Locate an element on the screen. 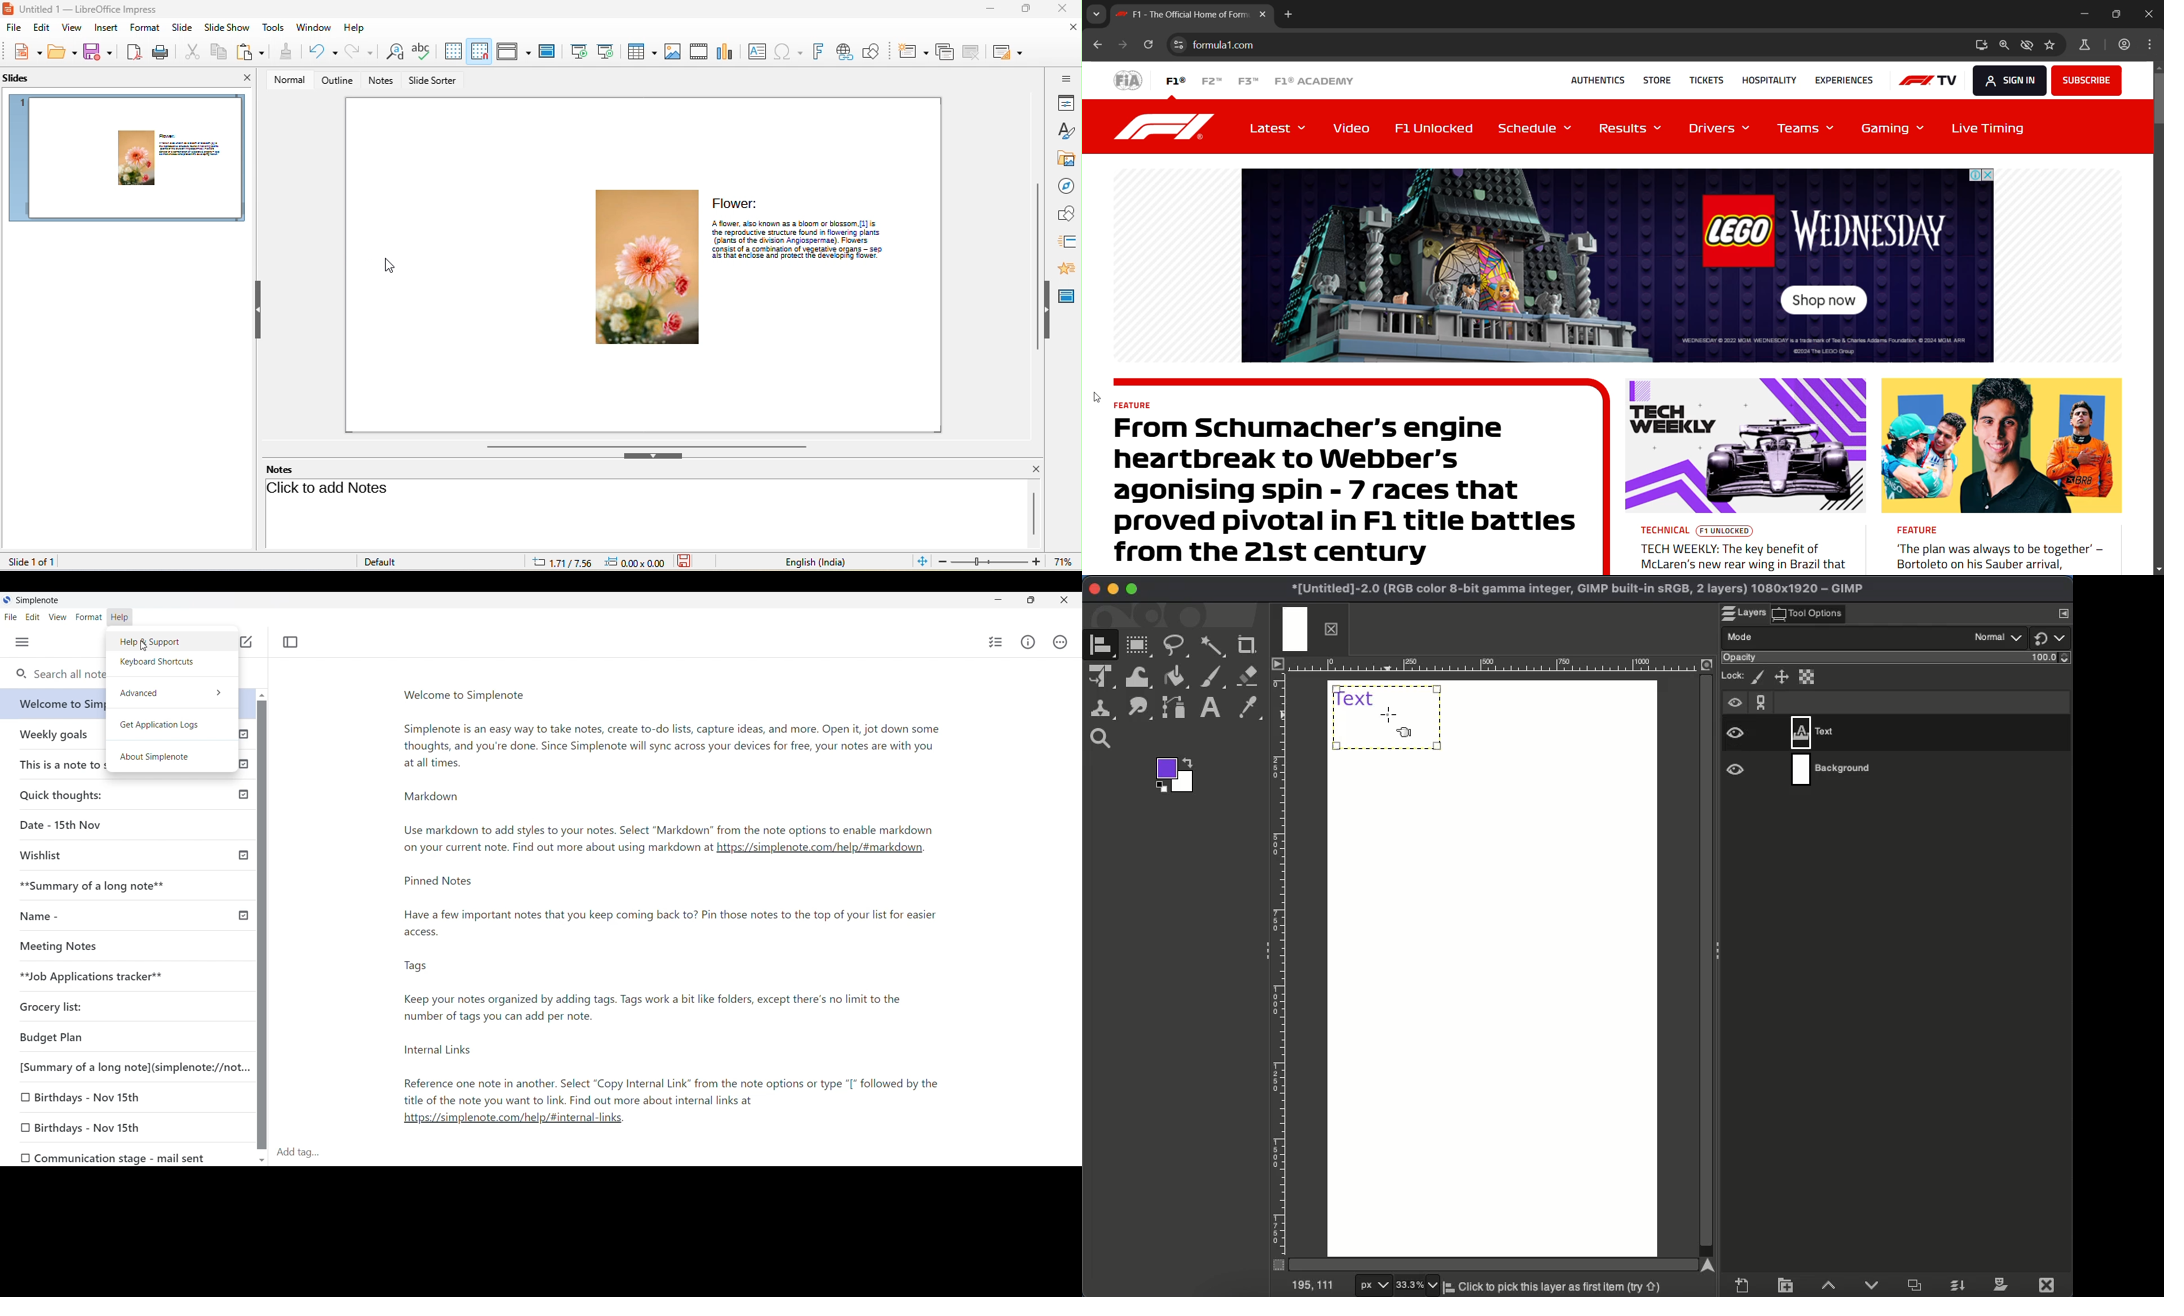 The width and height of the screenshot is (2184, 1316). find and replace is located at coordinates (392, 52).